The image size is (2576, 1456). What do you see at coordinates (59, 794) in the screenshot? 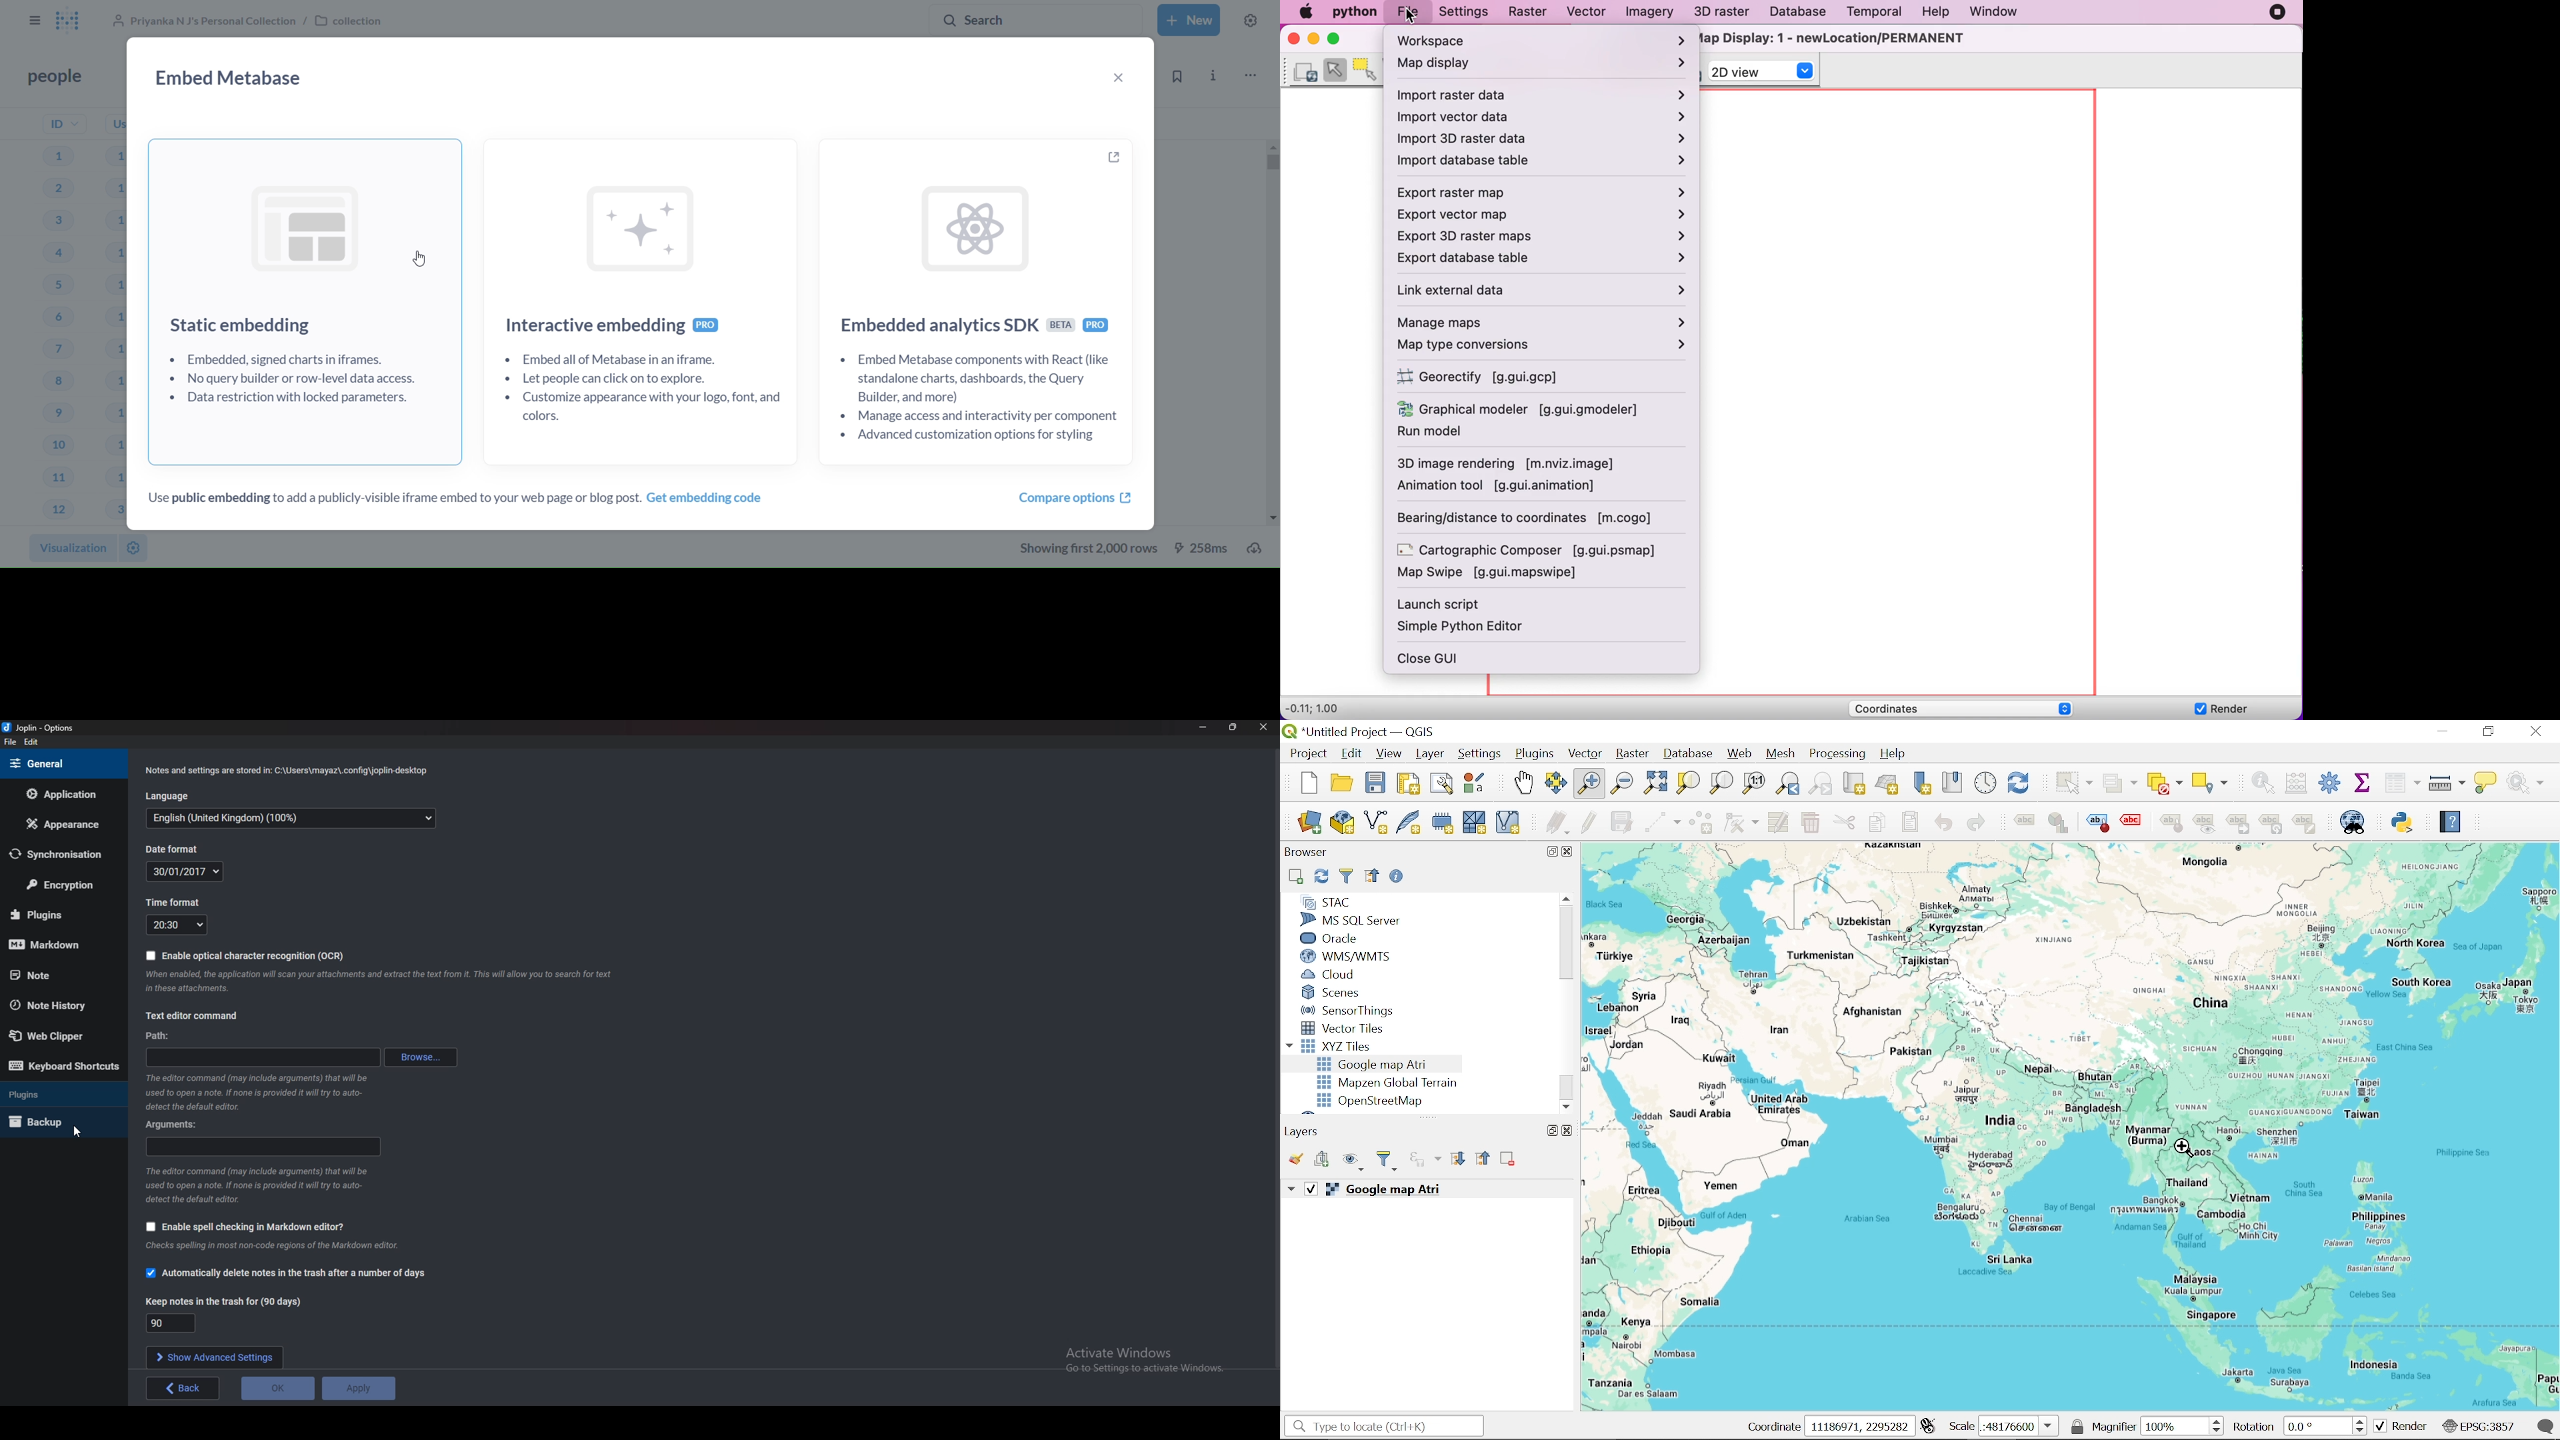
I see `Application` at bounding box center [59, 794].